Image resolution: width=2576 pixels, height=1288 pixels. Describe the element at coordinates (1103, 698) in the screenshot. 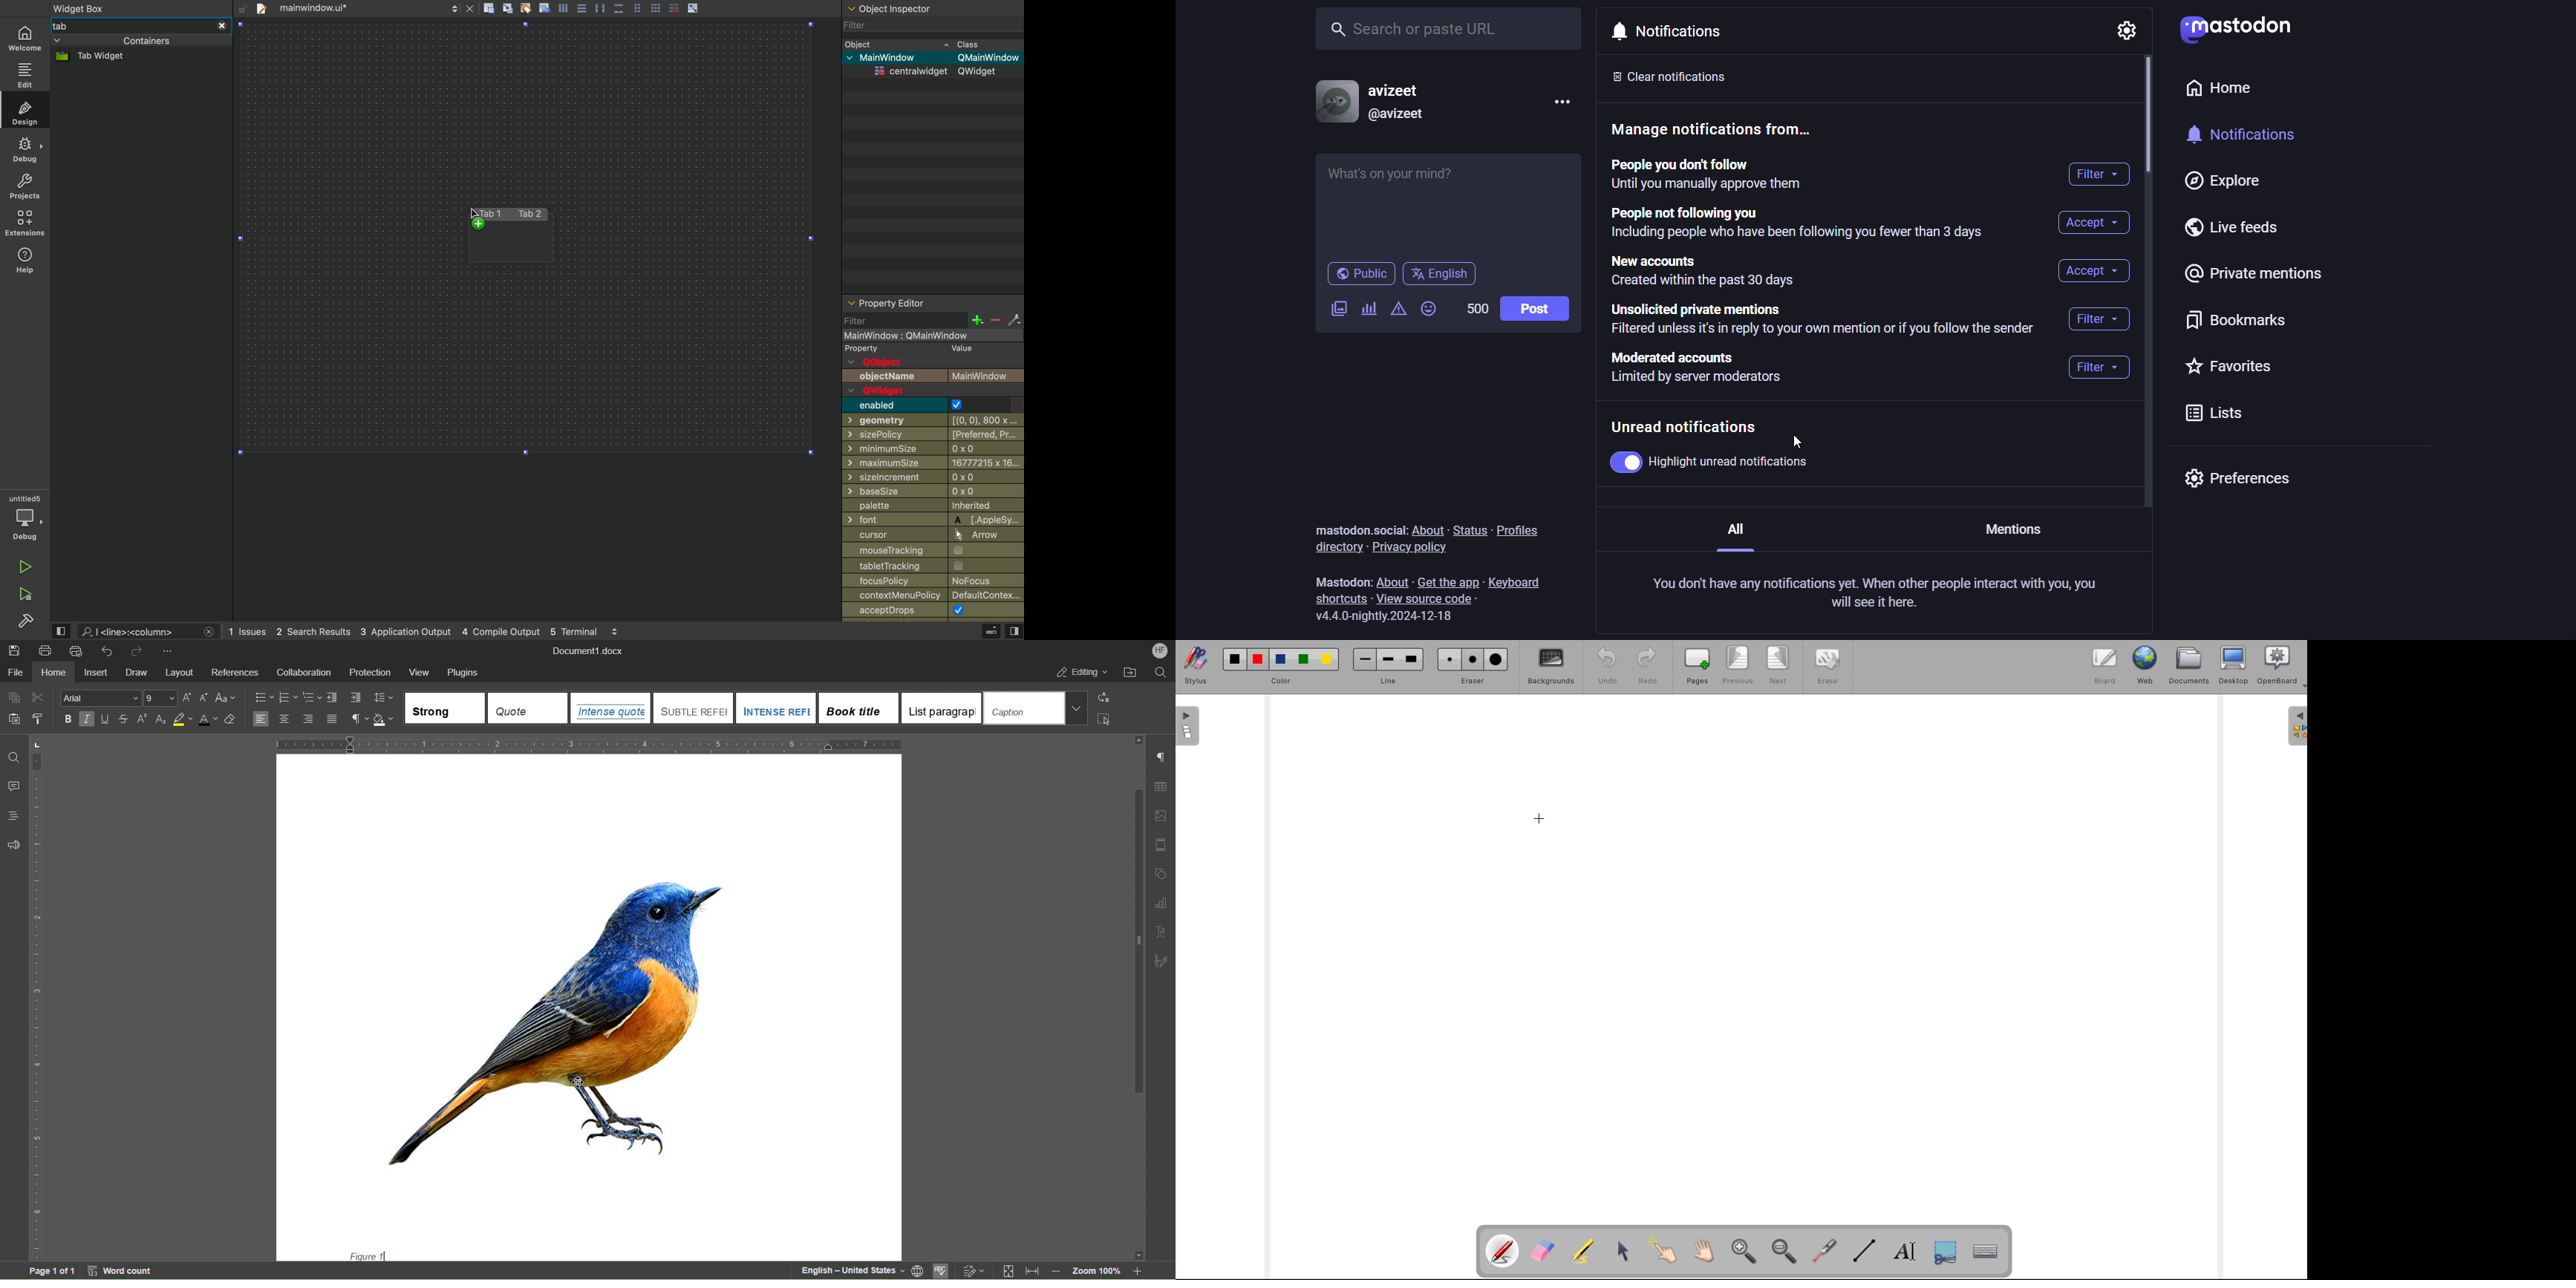

I see `Replace` at that location.